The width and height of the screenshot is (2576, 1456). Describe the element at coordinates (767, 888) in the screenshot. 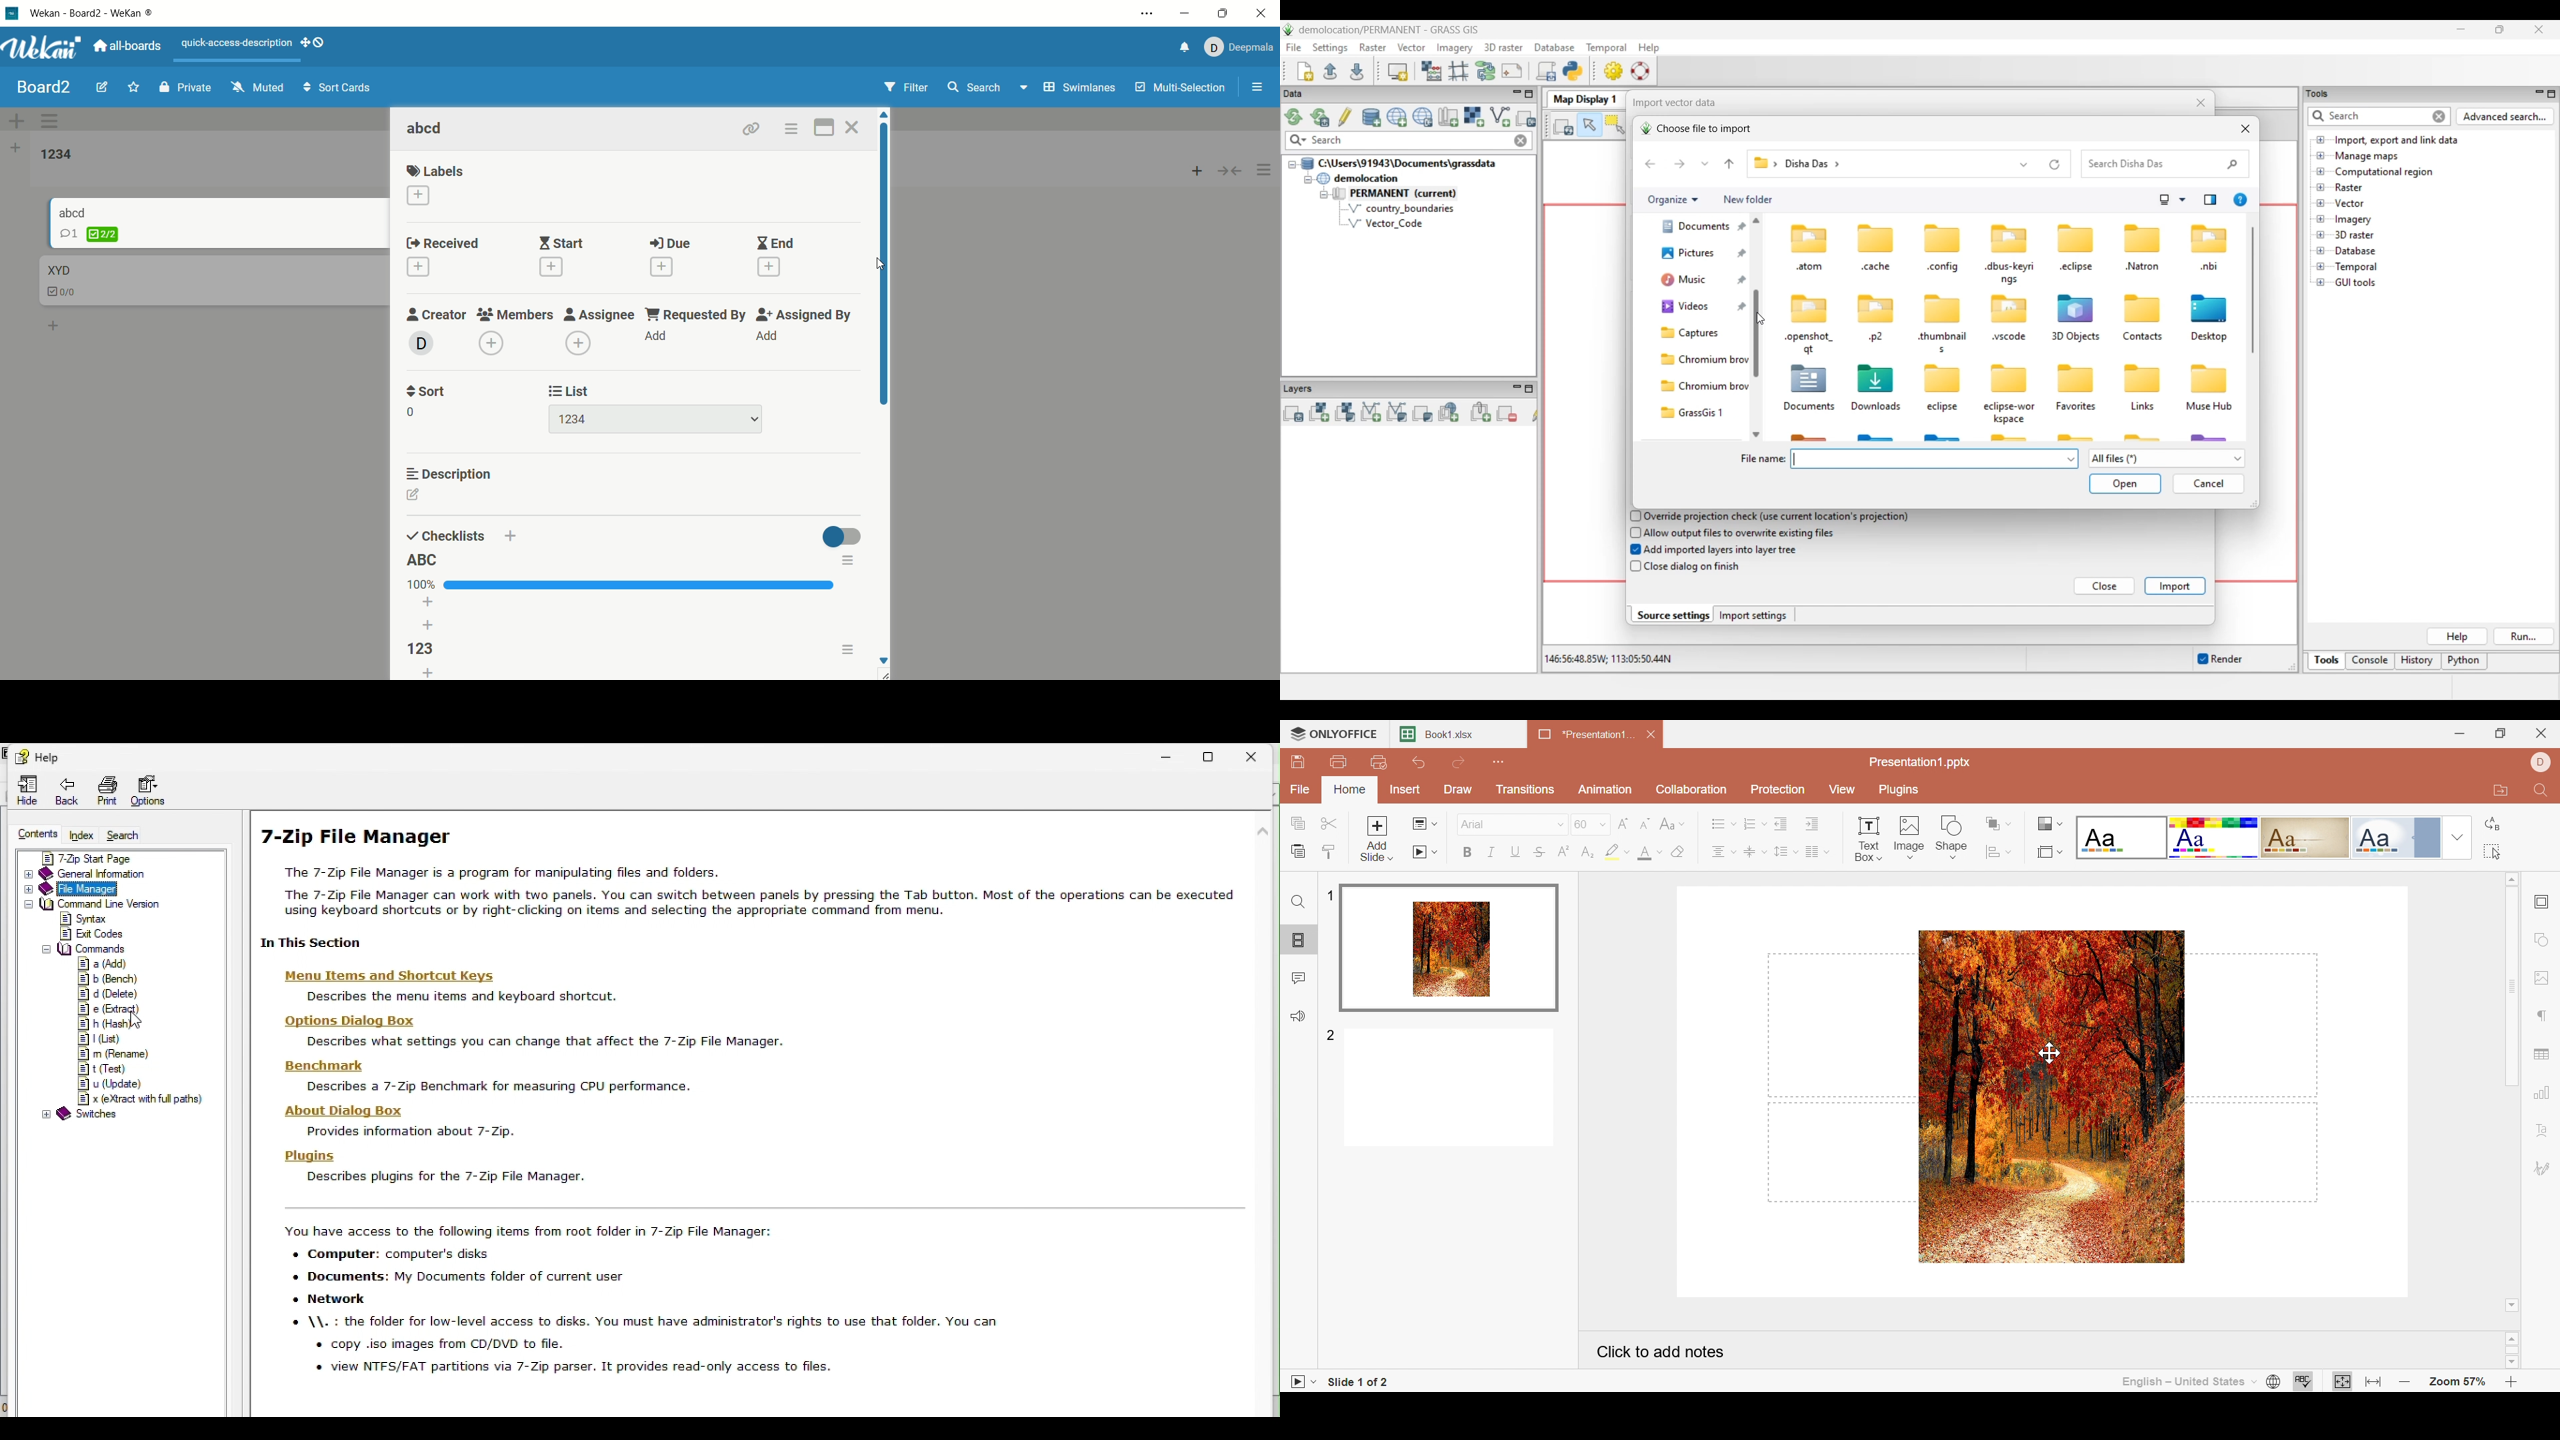

I see `7 zip file manager help page` at that location.